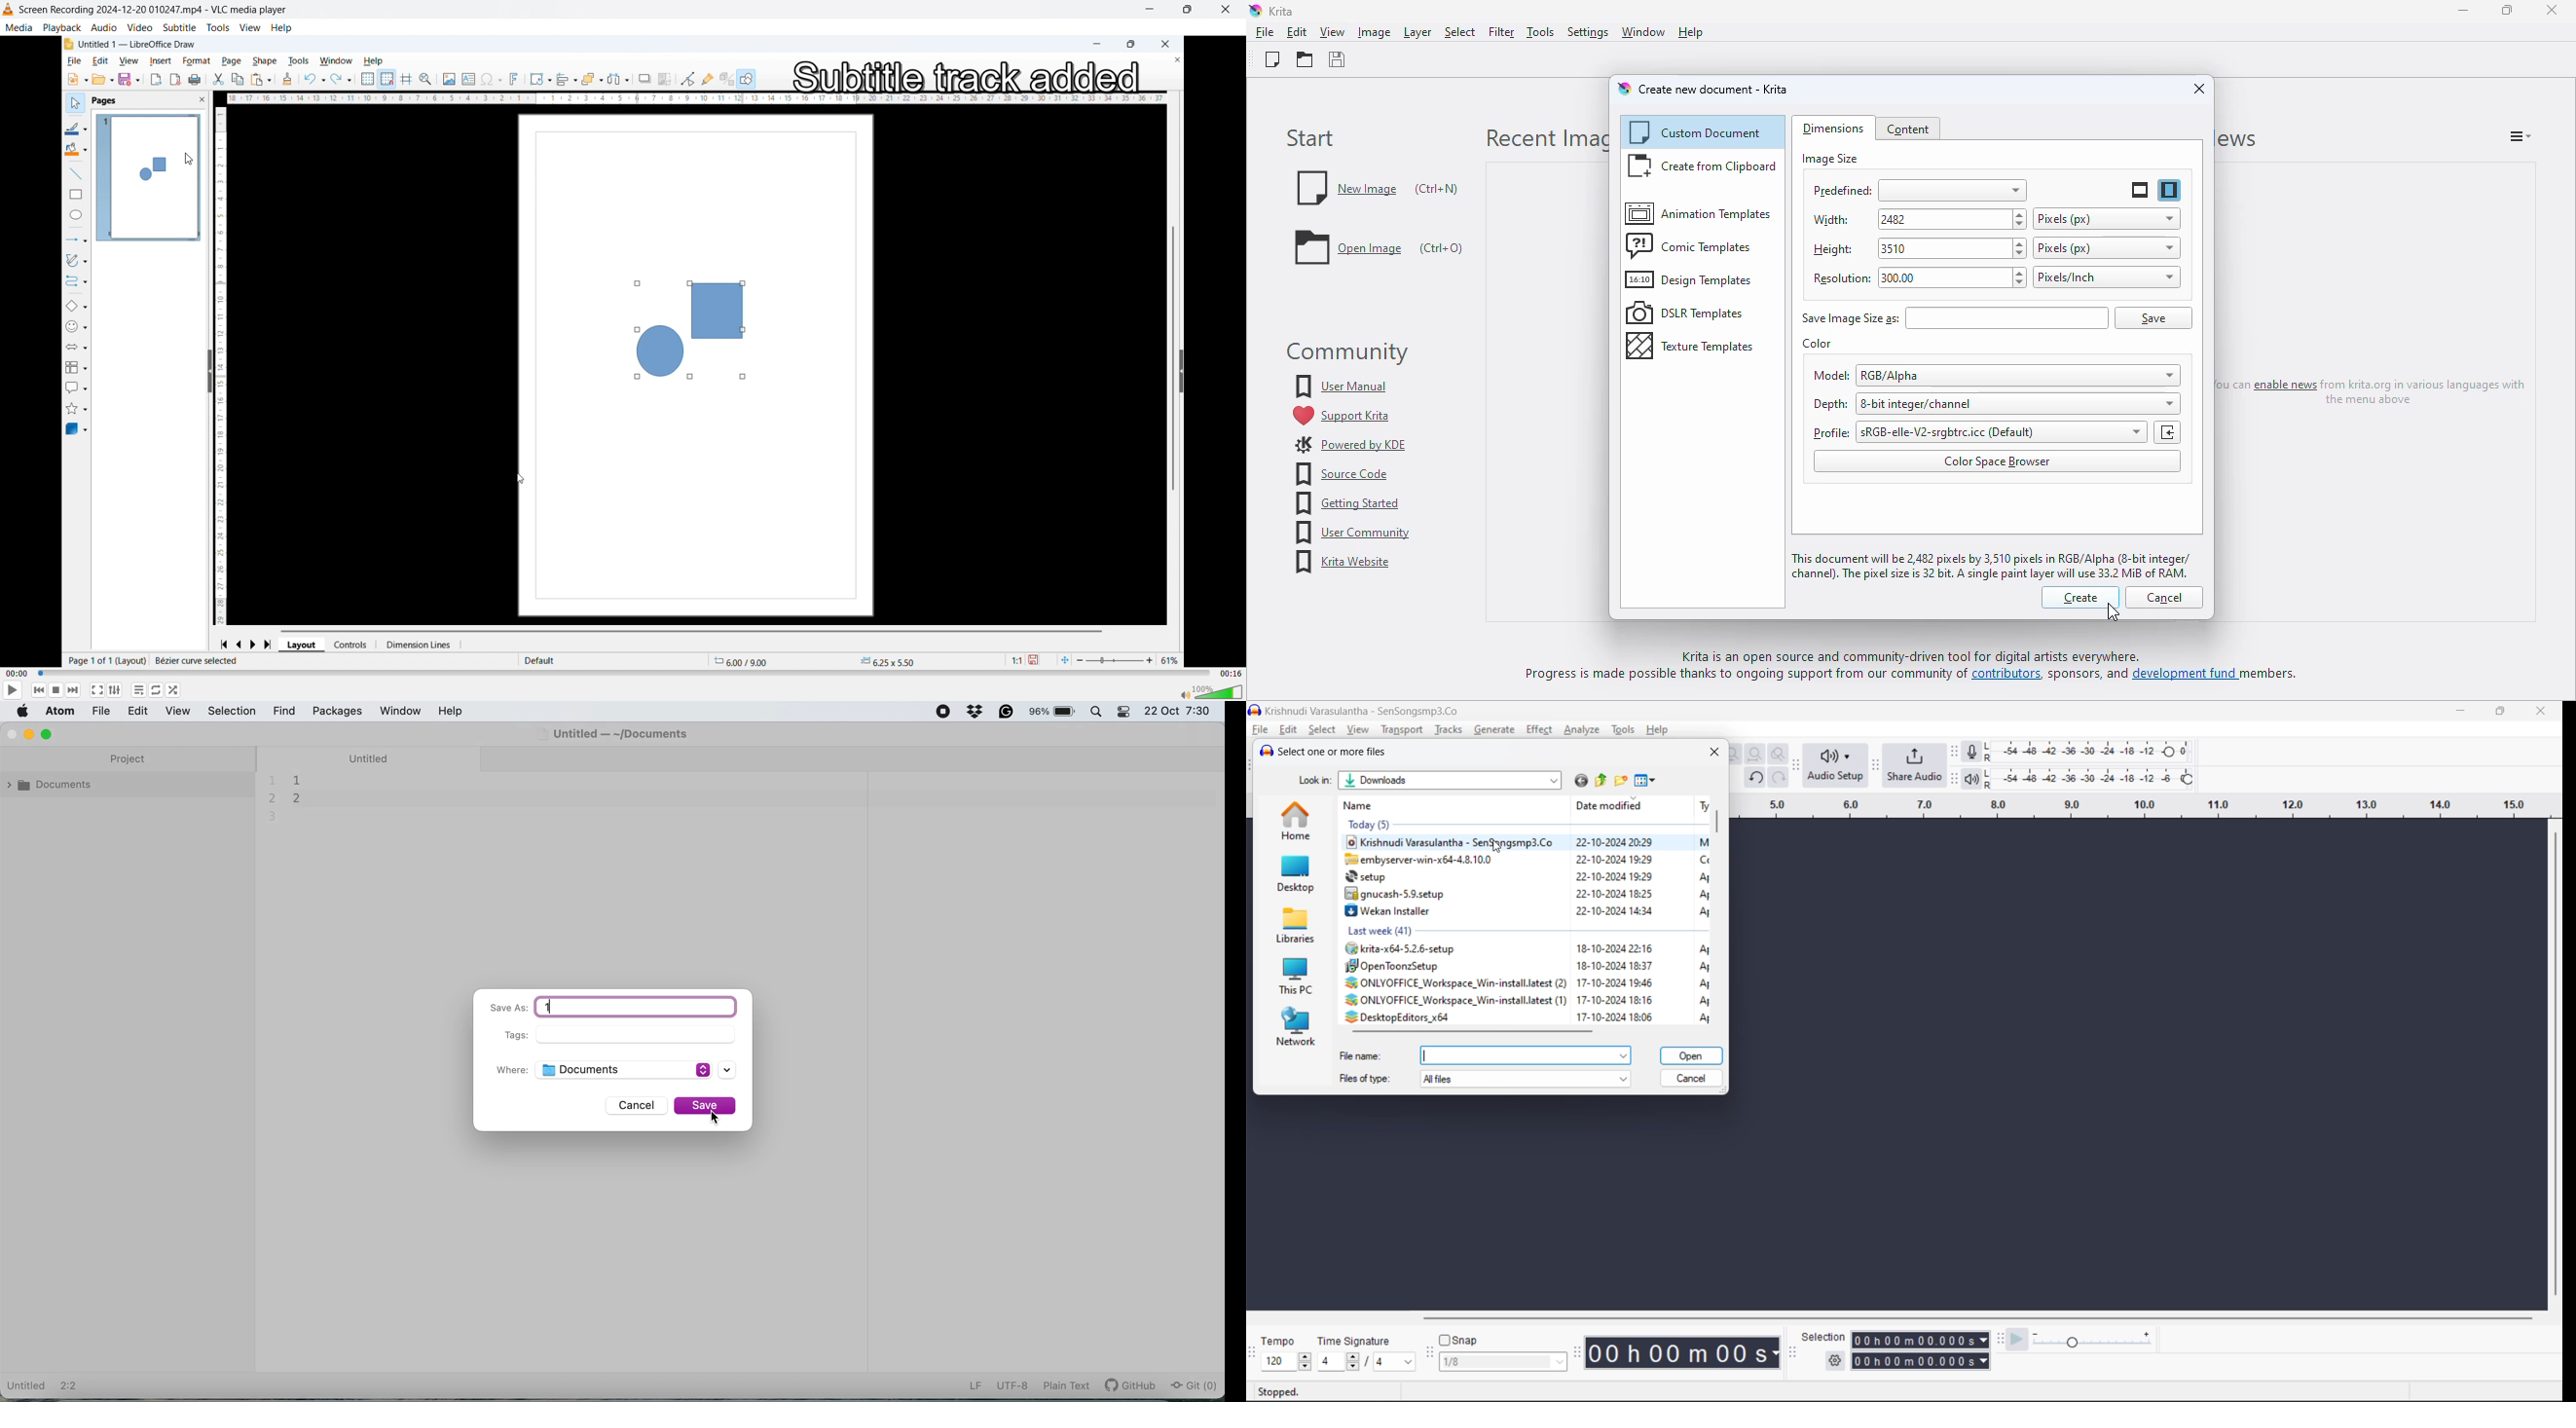 This screenshot has height=1428, width=2576. Describe the element at coordinates (707, 1106) in the screenshot. I see `save` at that location.